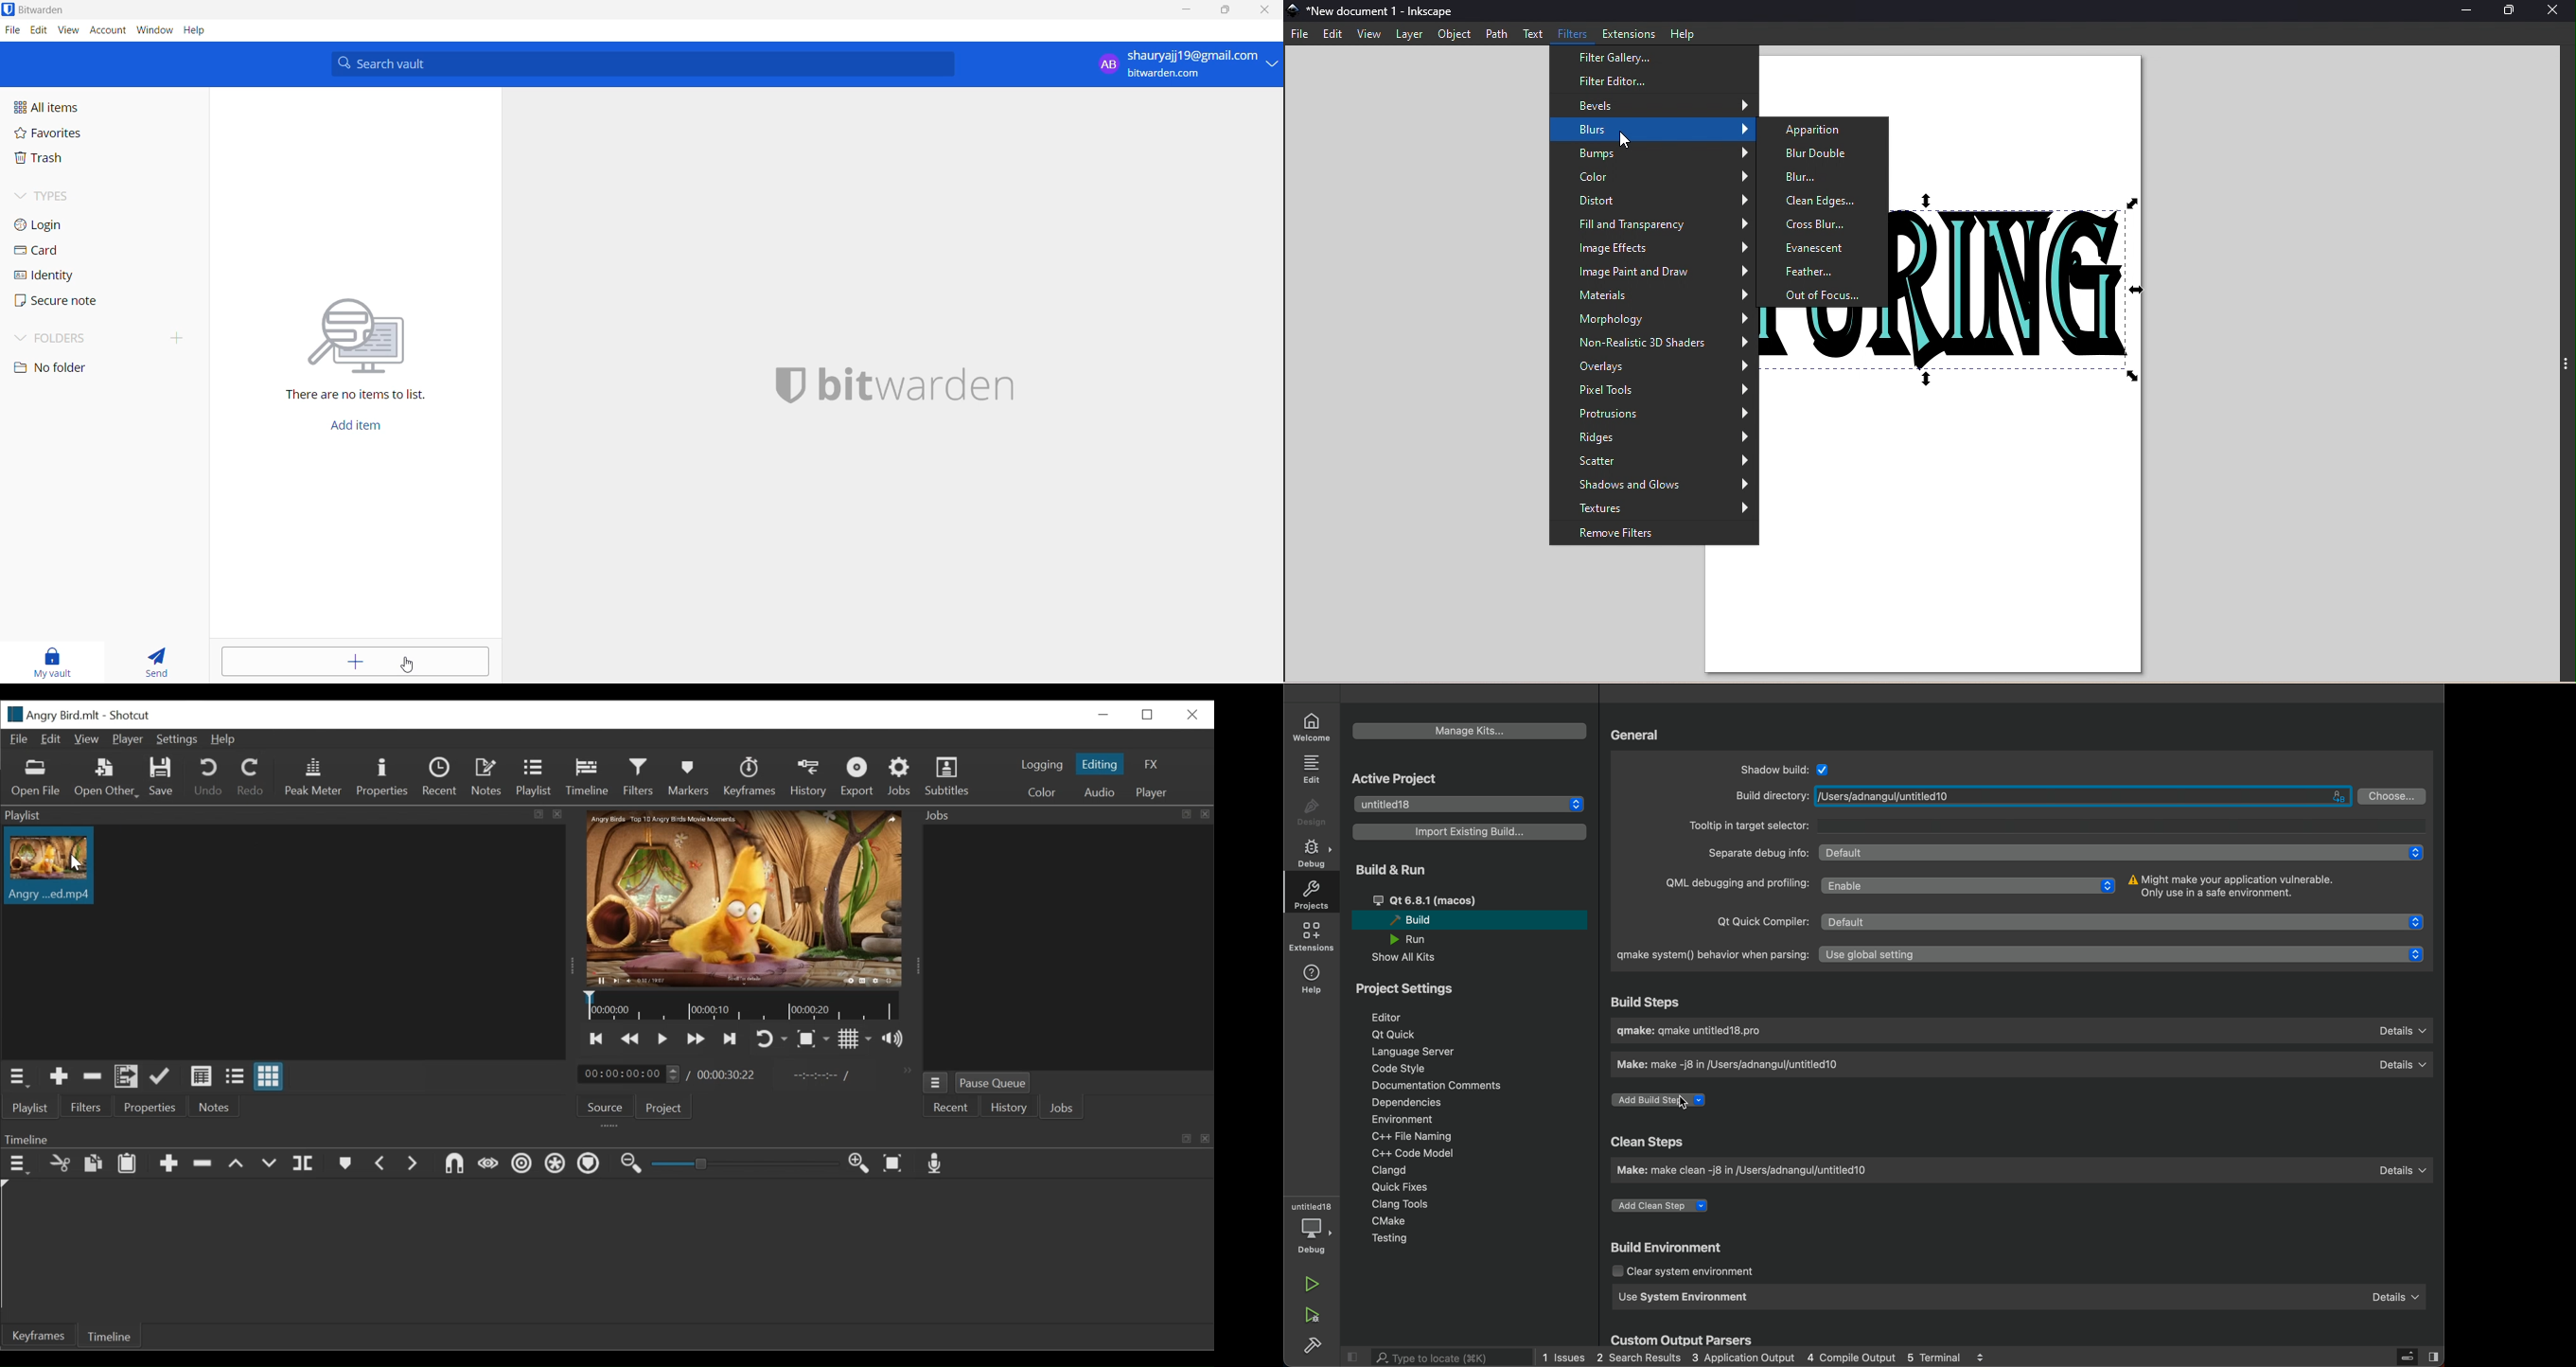 Image resolution: width=2576 pixels, height=1372 pixels. What do you see at coordinates (1743, 1357) in the screenshot?
I see `3 Application Output` at bounding box center [1743, 1357].